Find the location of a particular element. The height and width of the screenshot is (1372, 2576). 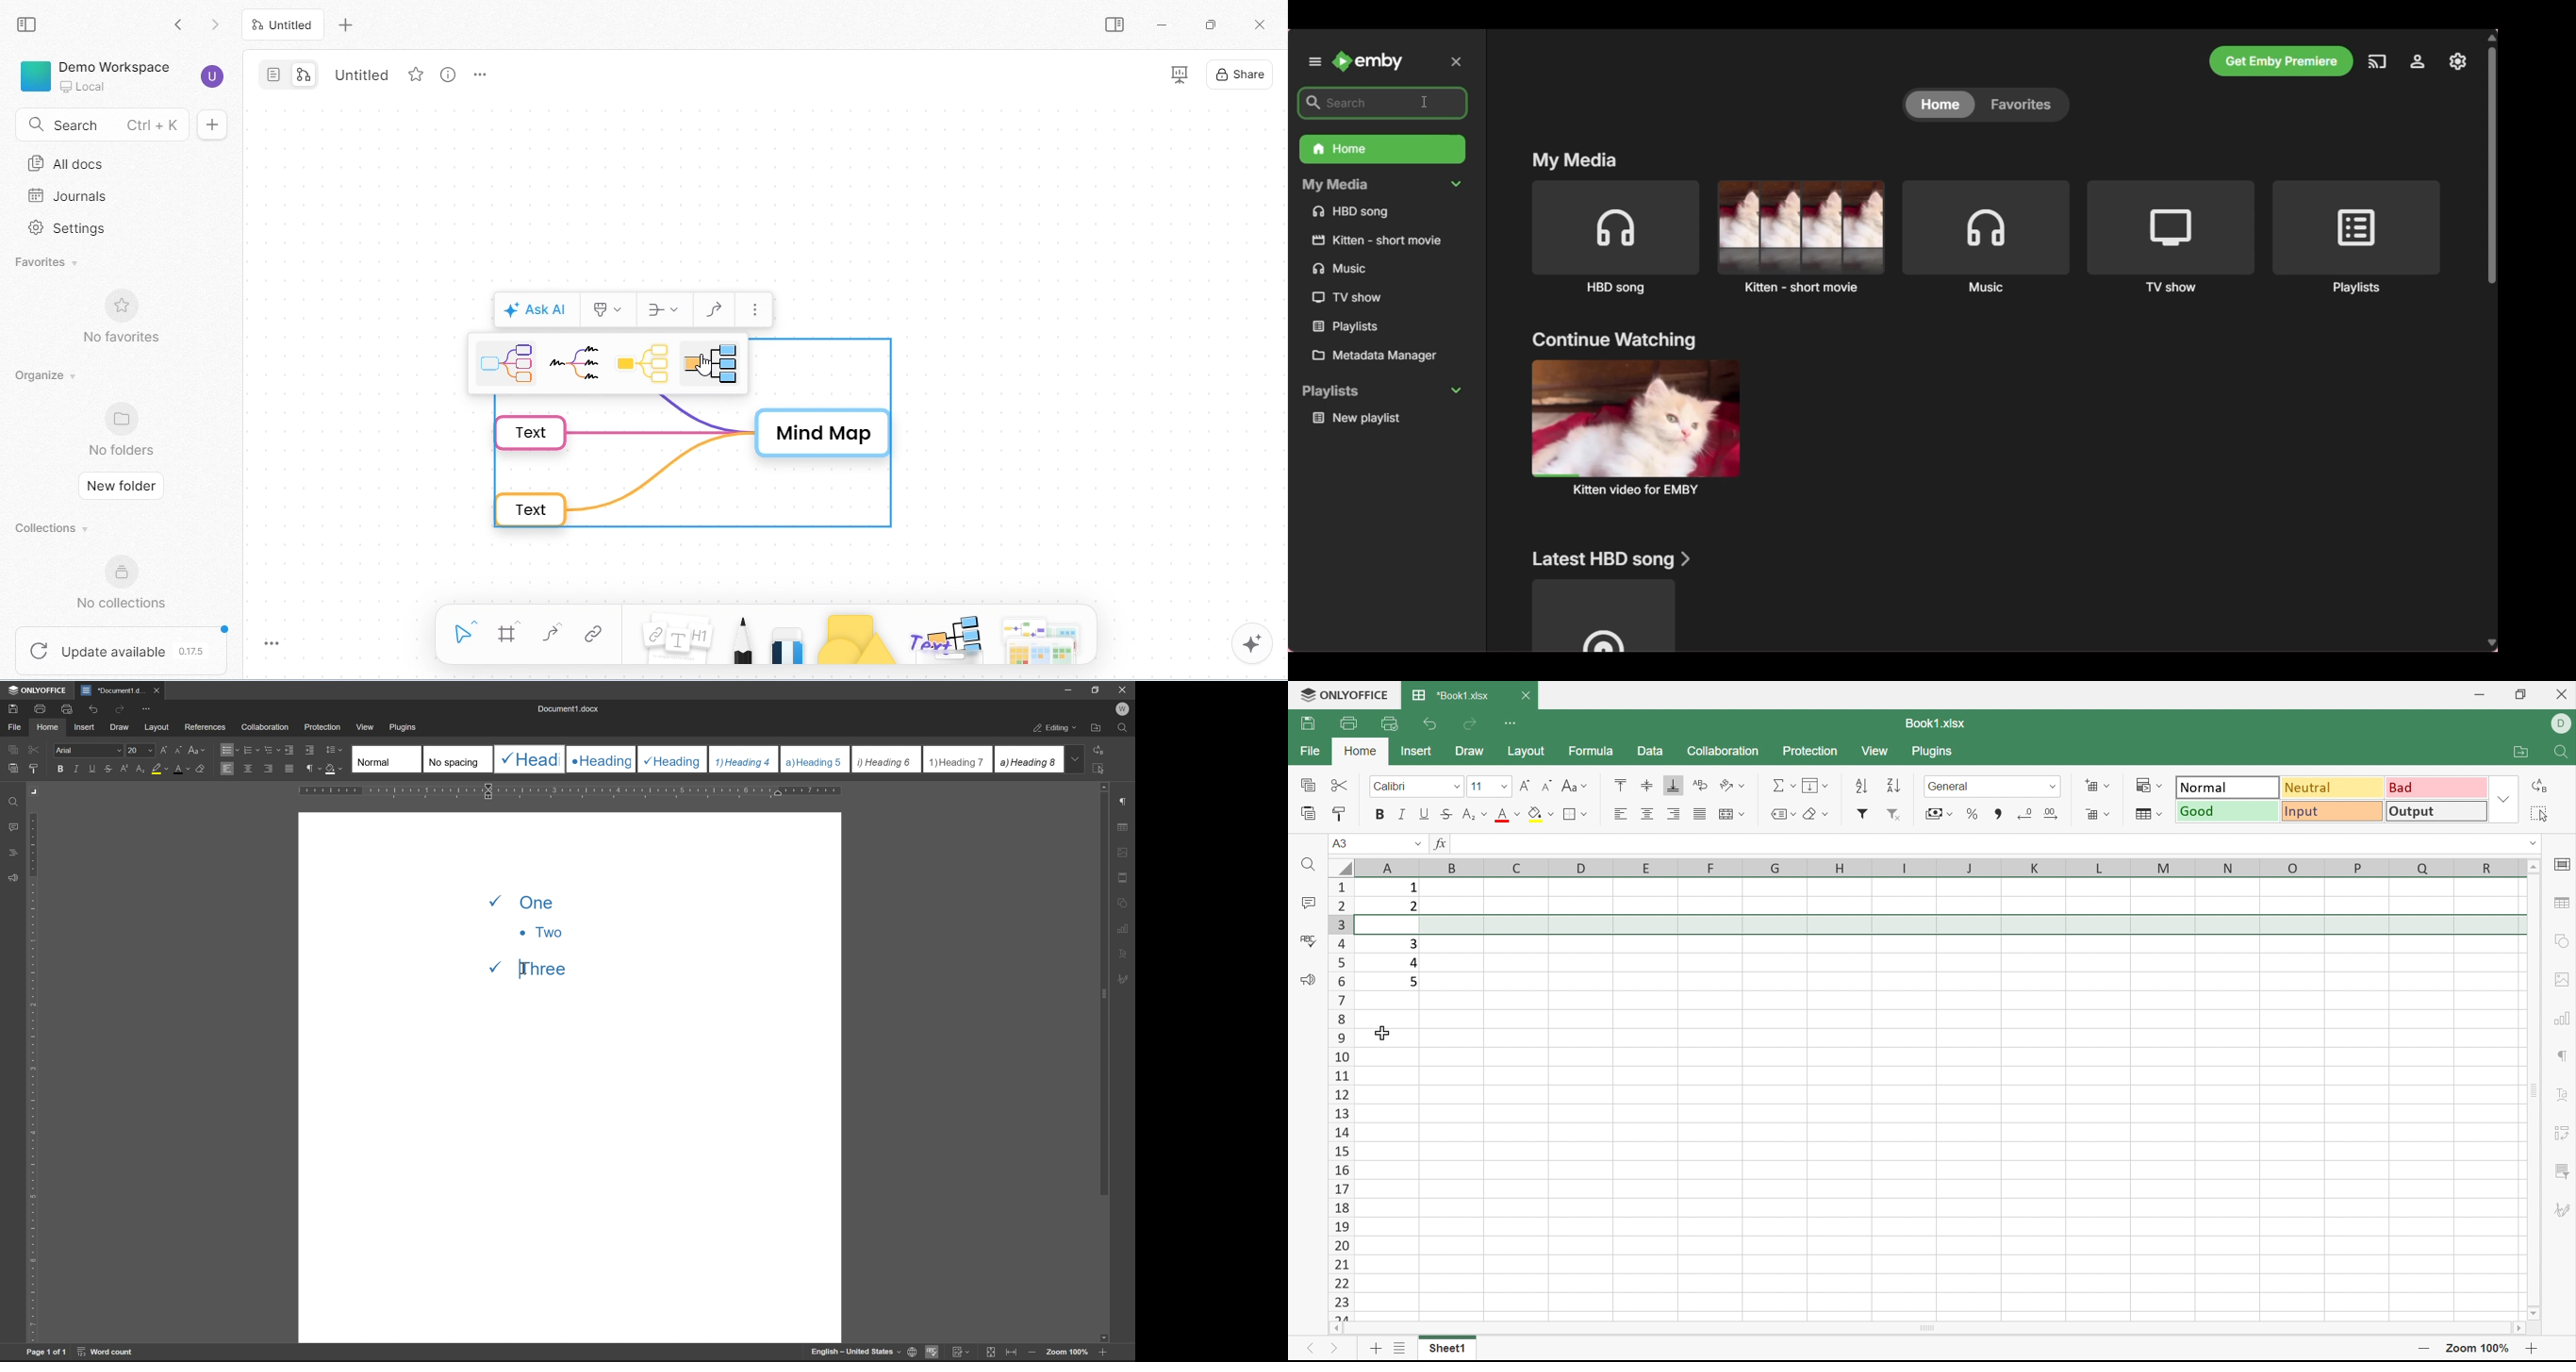

track changes is located at coordinates (961, 1352).